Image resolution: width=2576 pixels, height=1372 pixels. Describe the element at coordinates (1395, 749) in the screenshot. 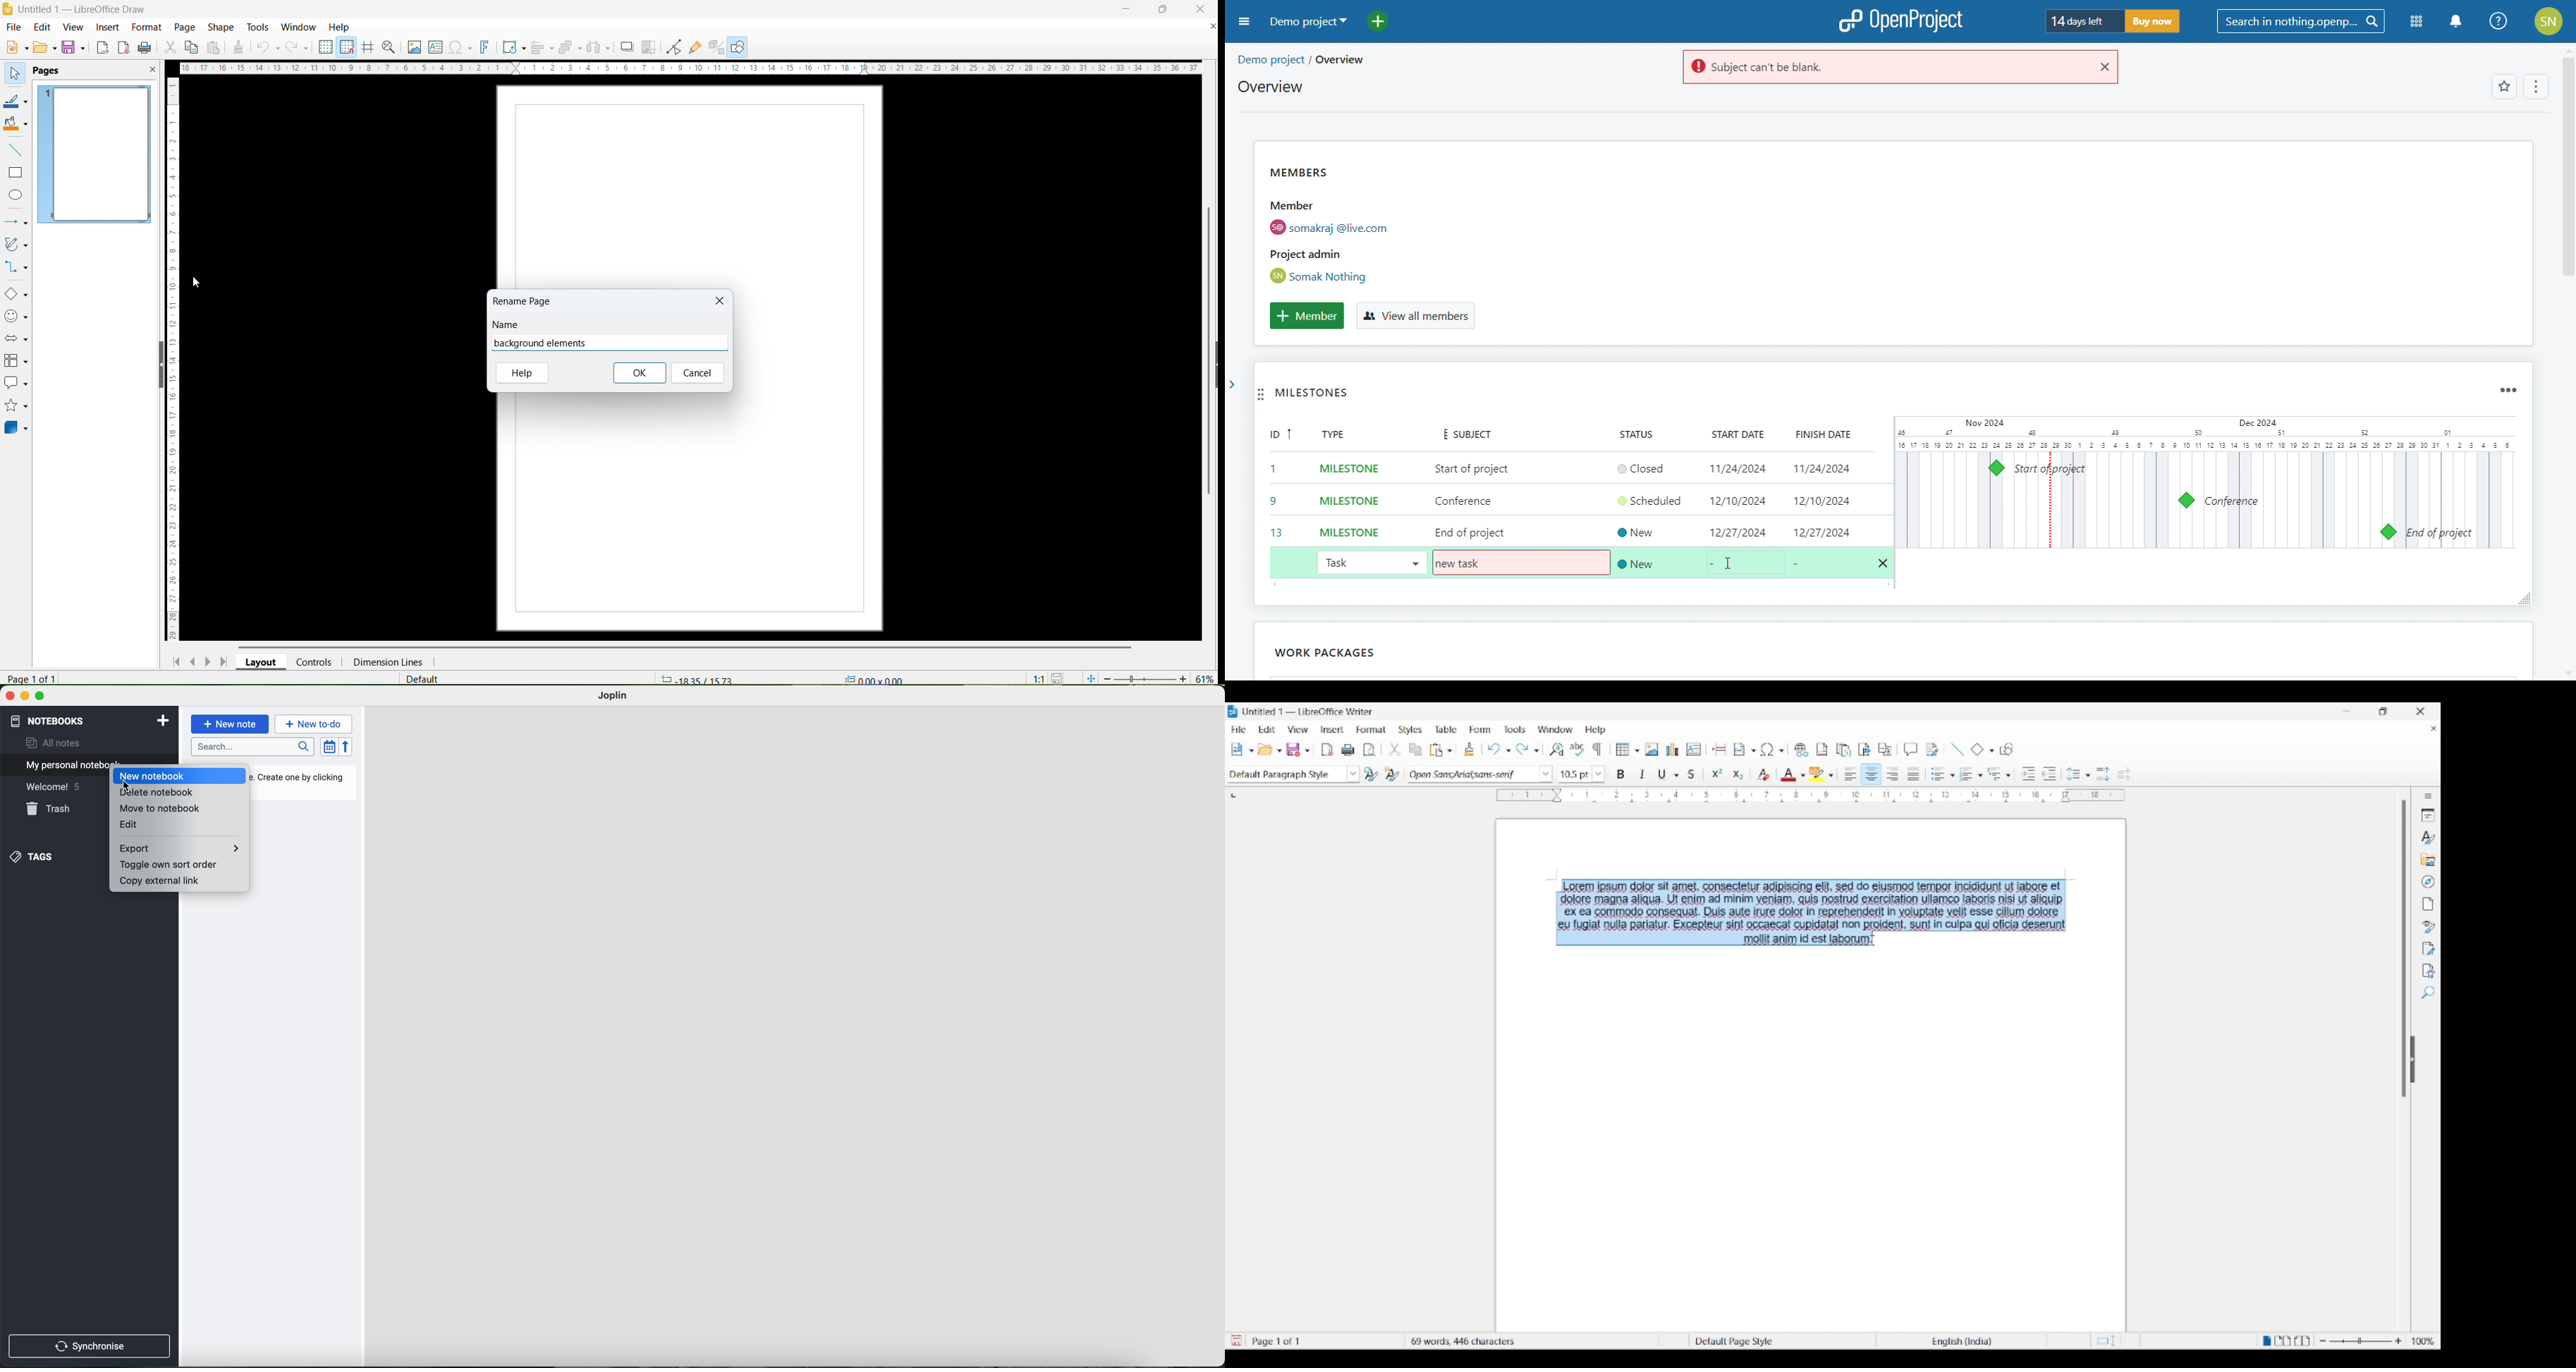

I see `Cut` at that location.